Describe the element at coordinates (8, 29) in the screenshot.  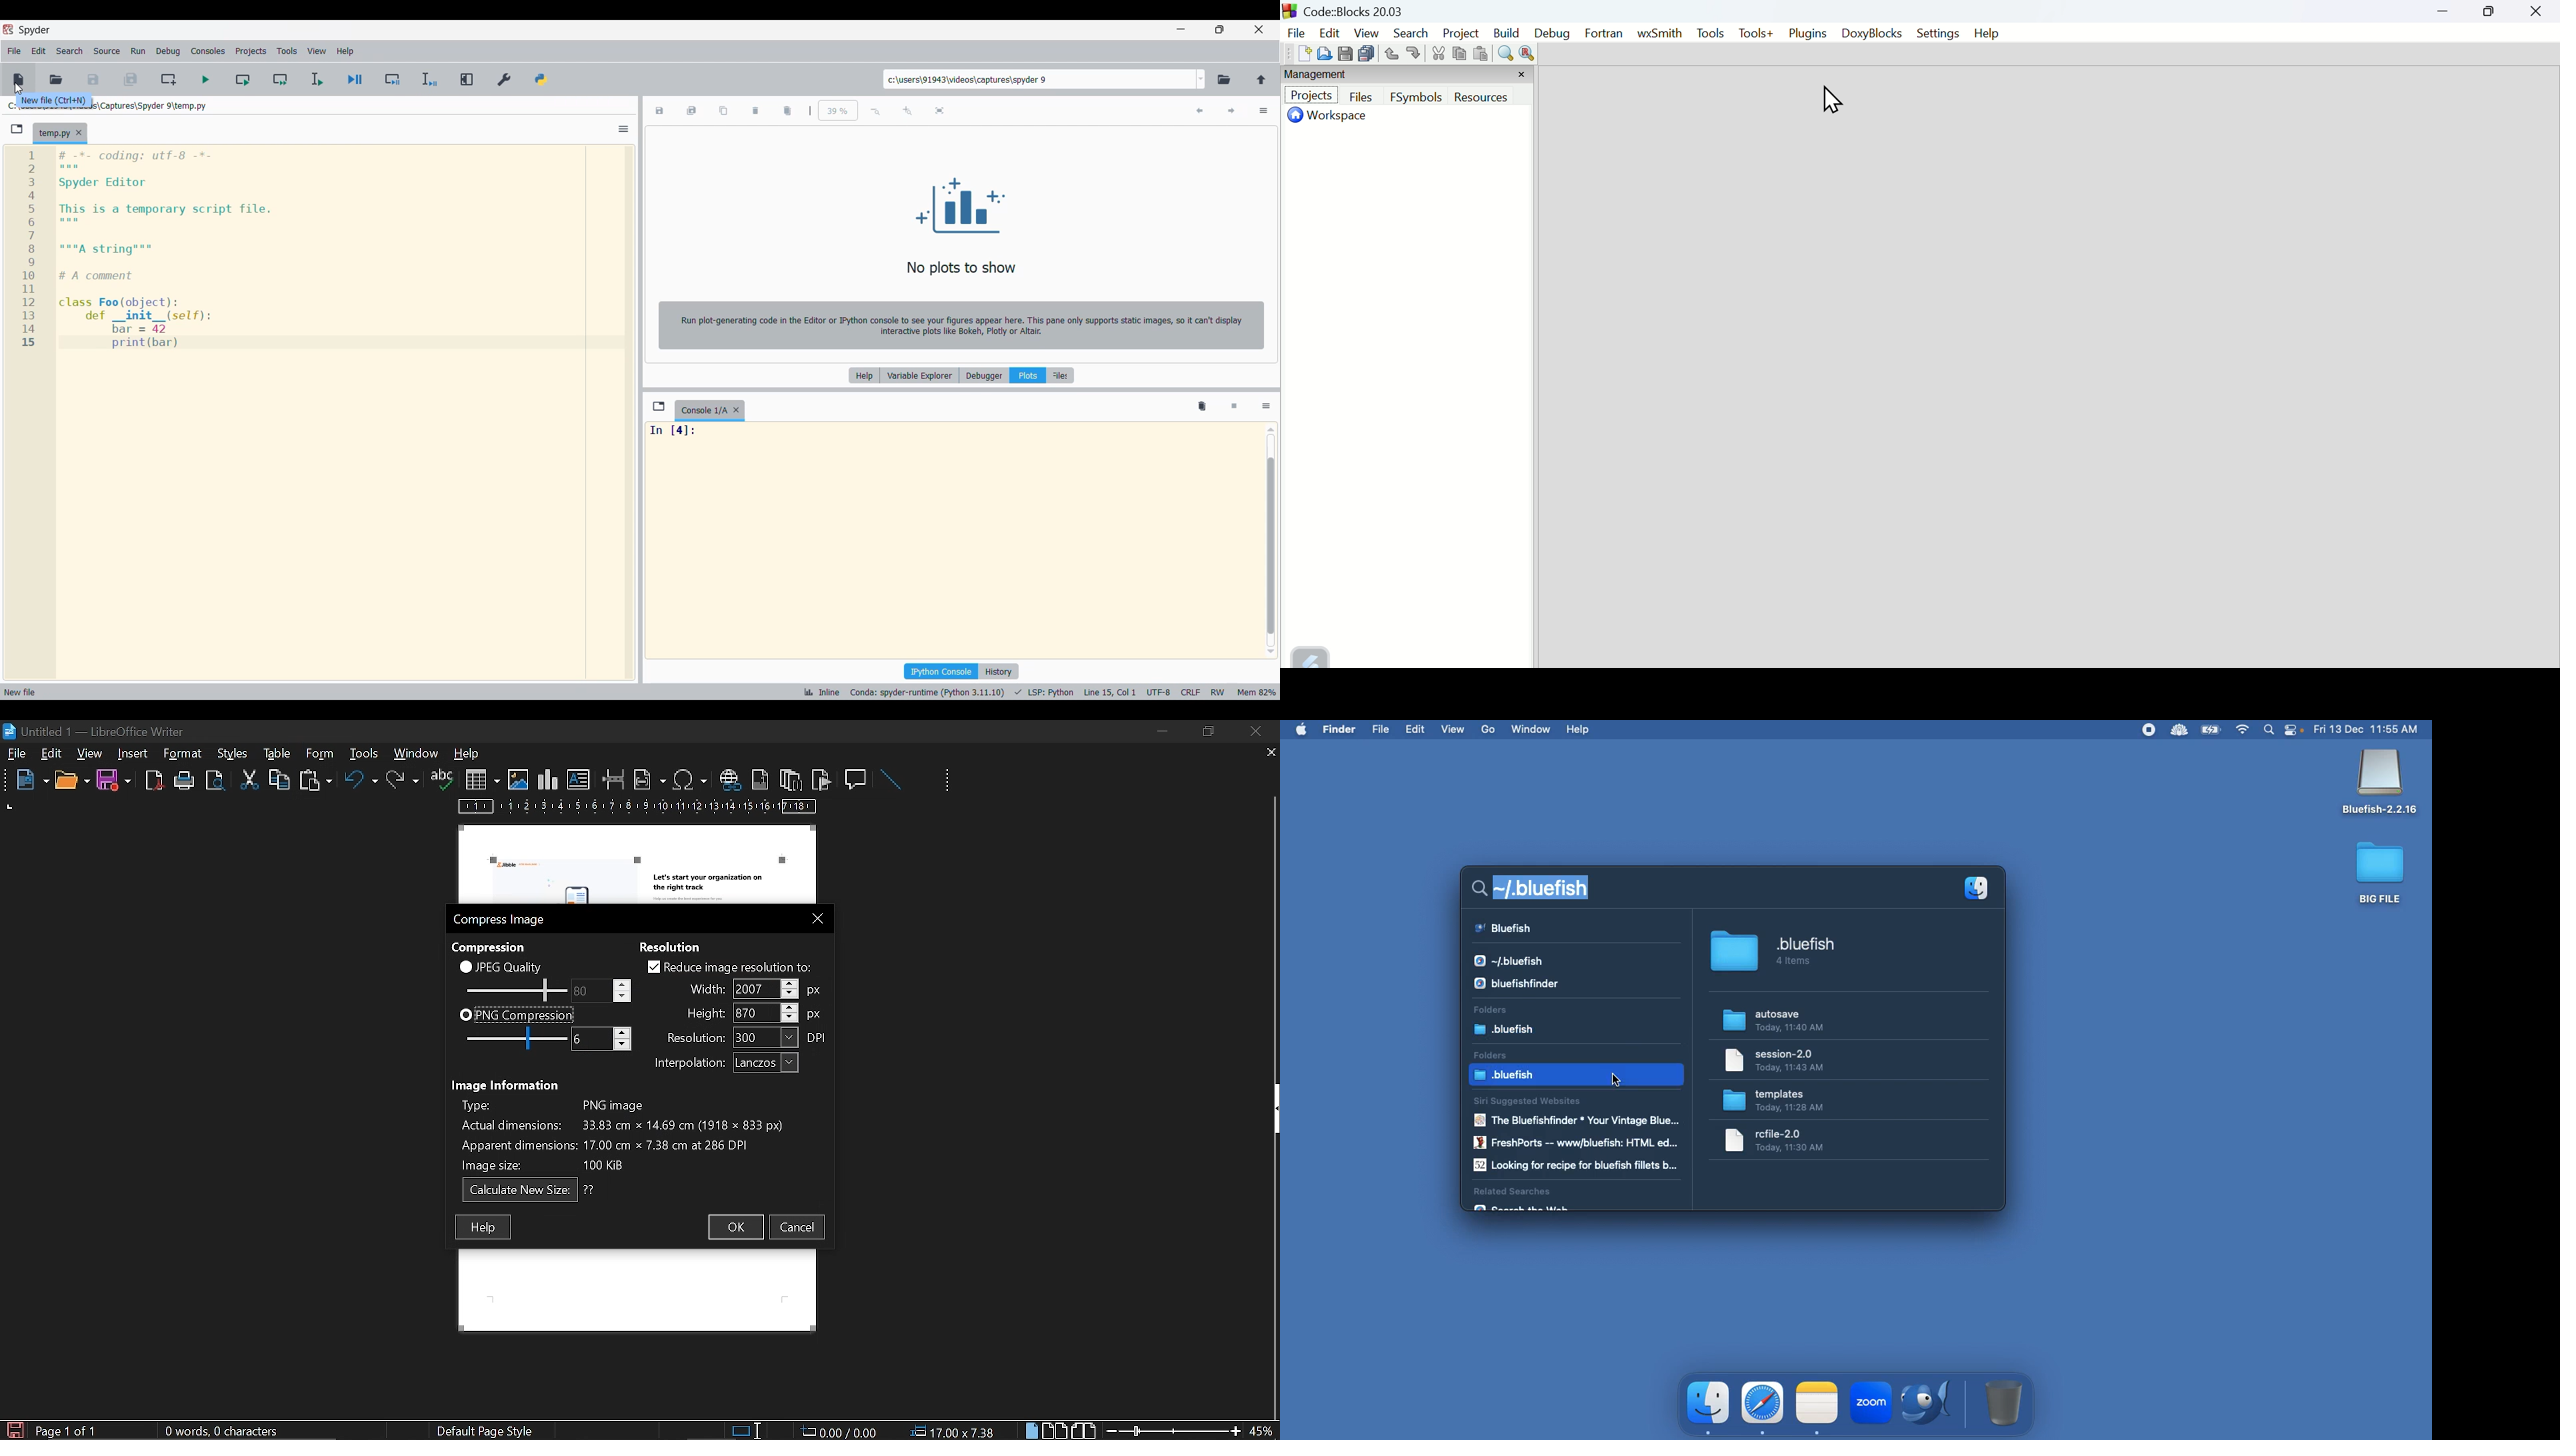
I see `Software logo` at that location.